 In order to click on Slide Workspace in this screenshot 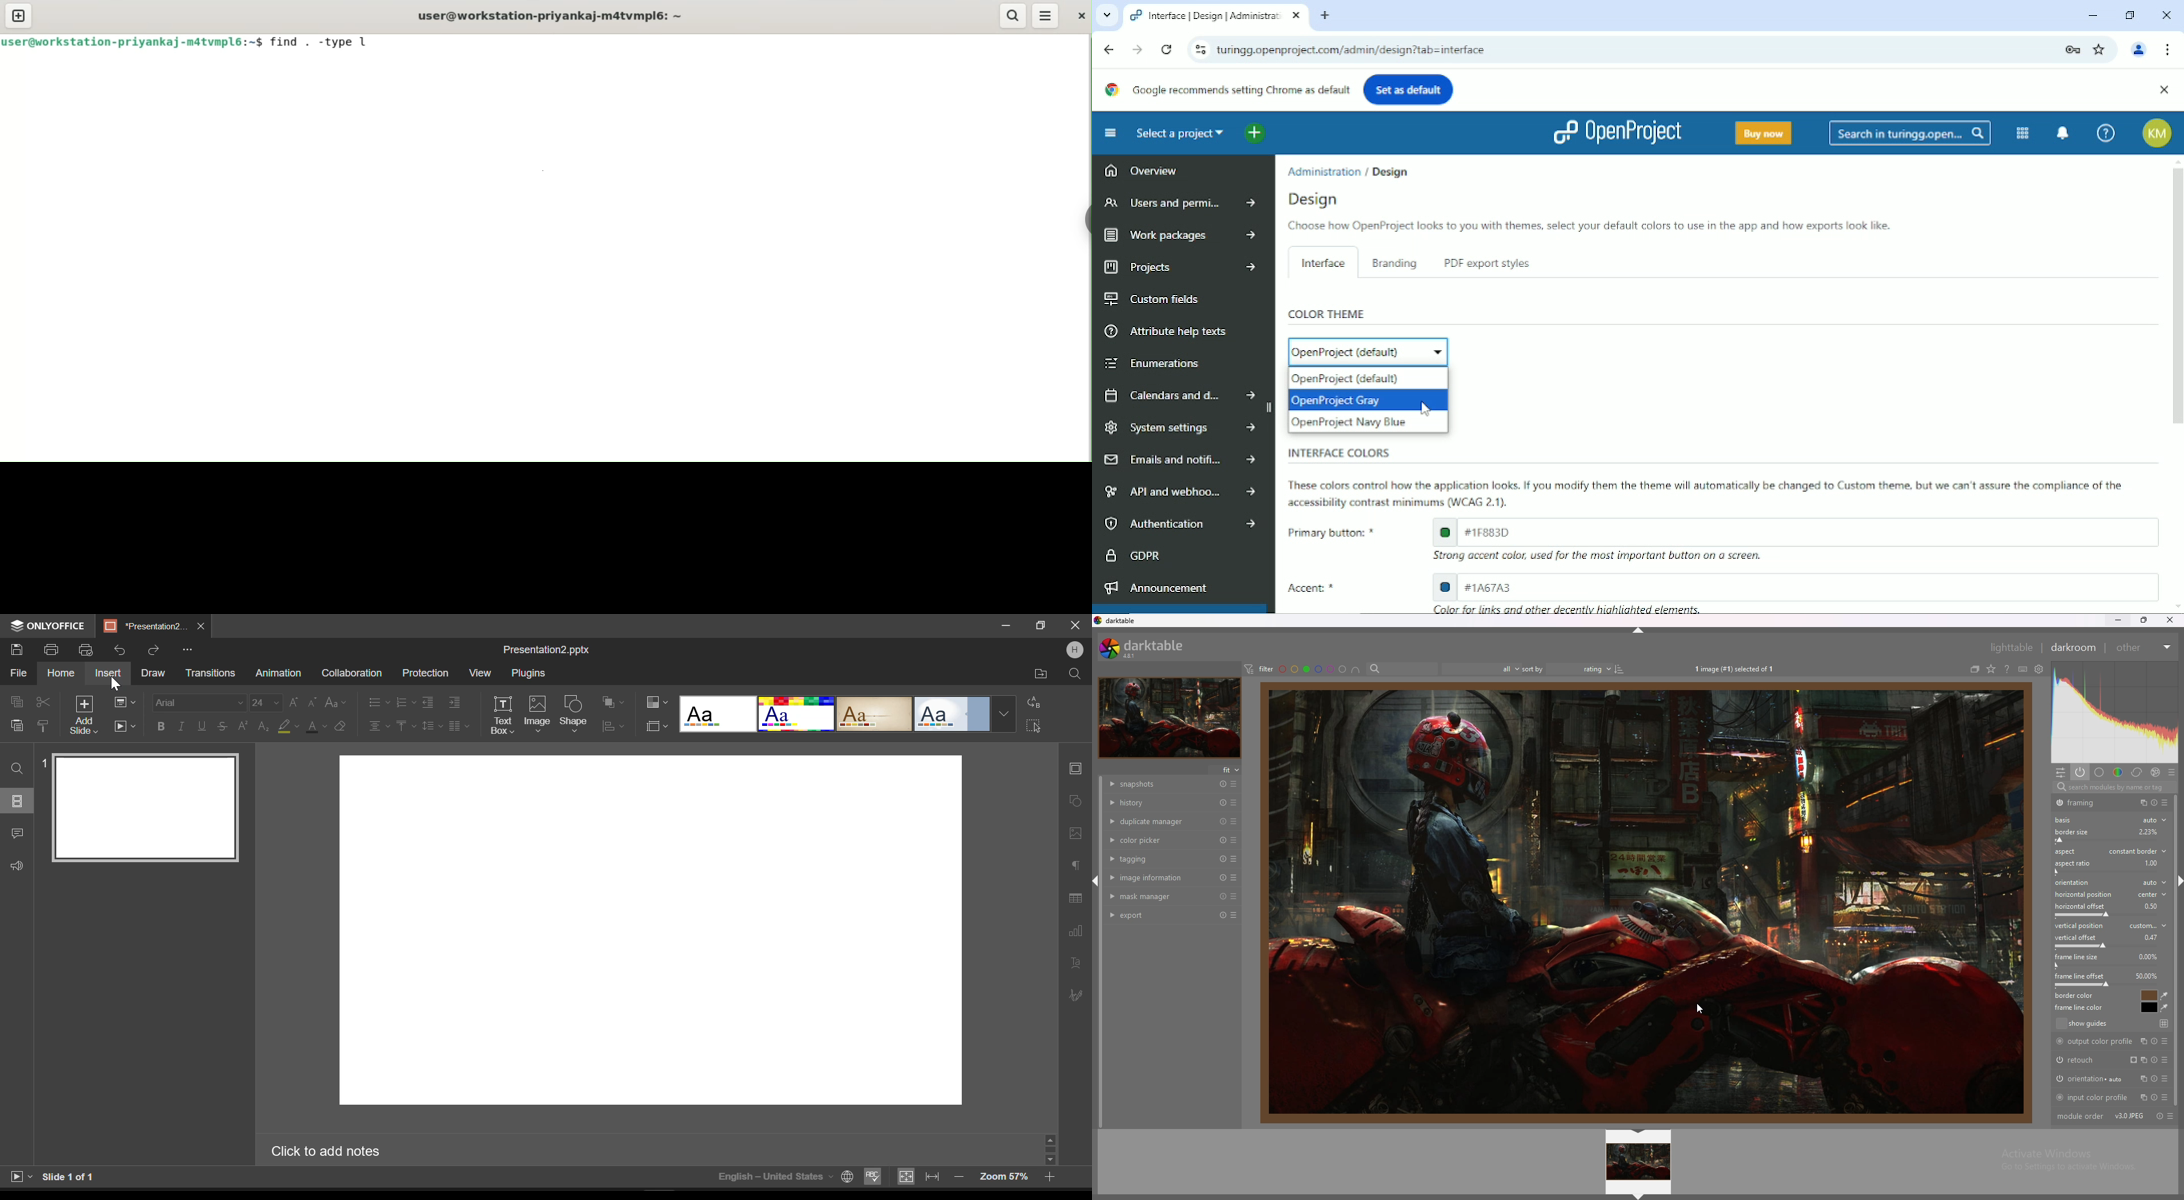, I will do `click(659, 940)`.